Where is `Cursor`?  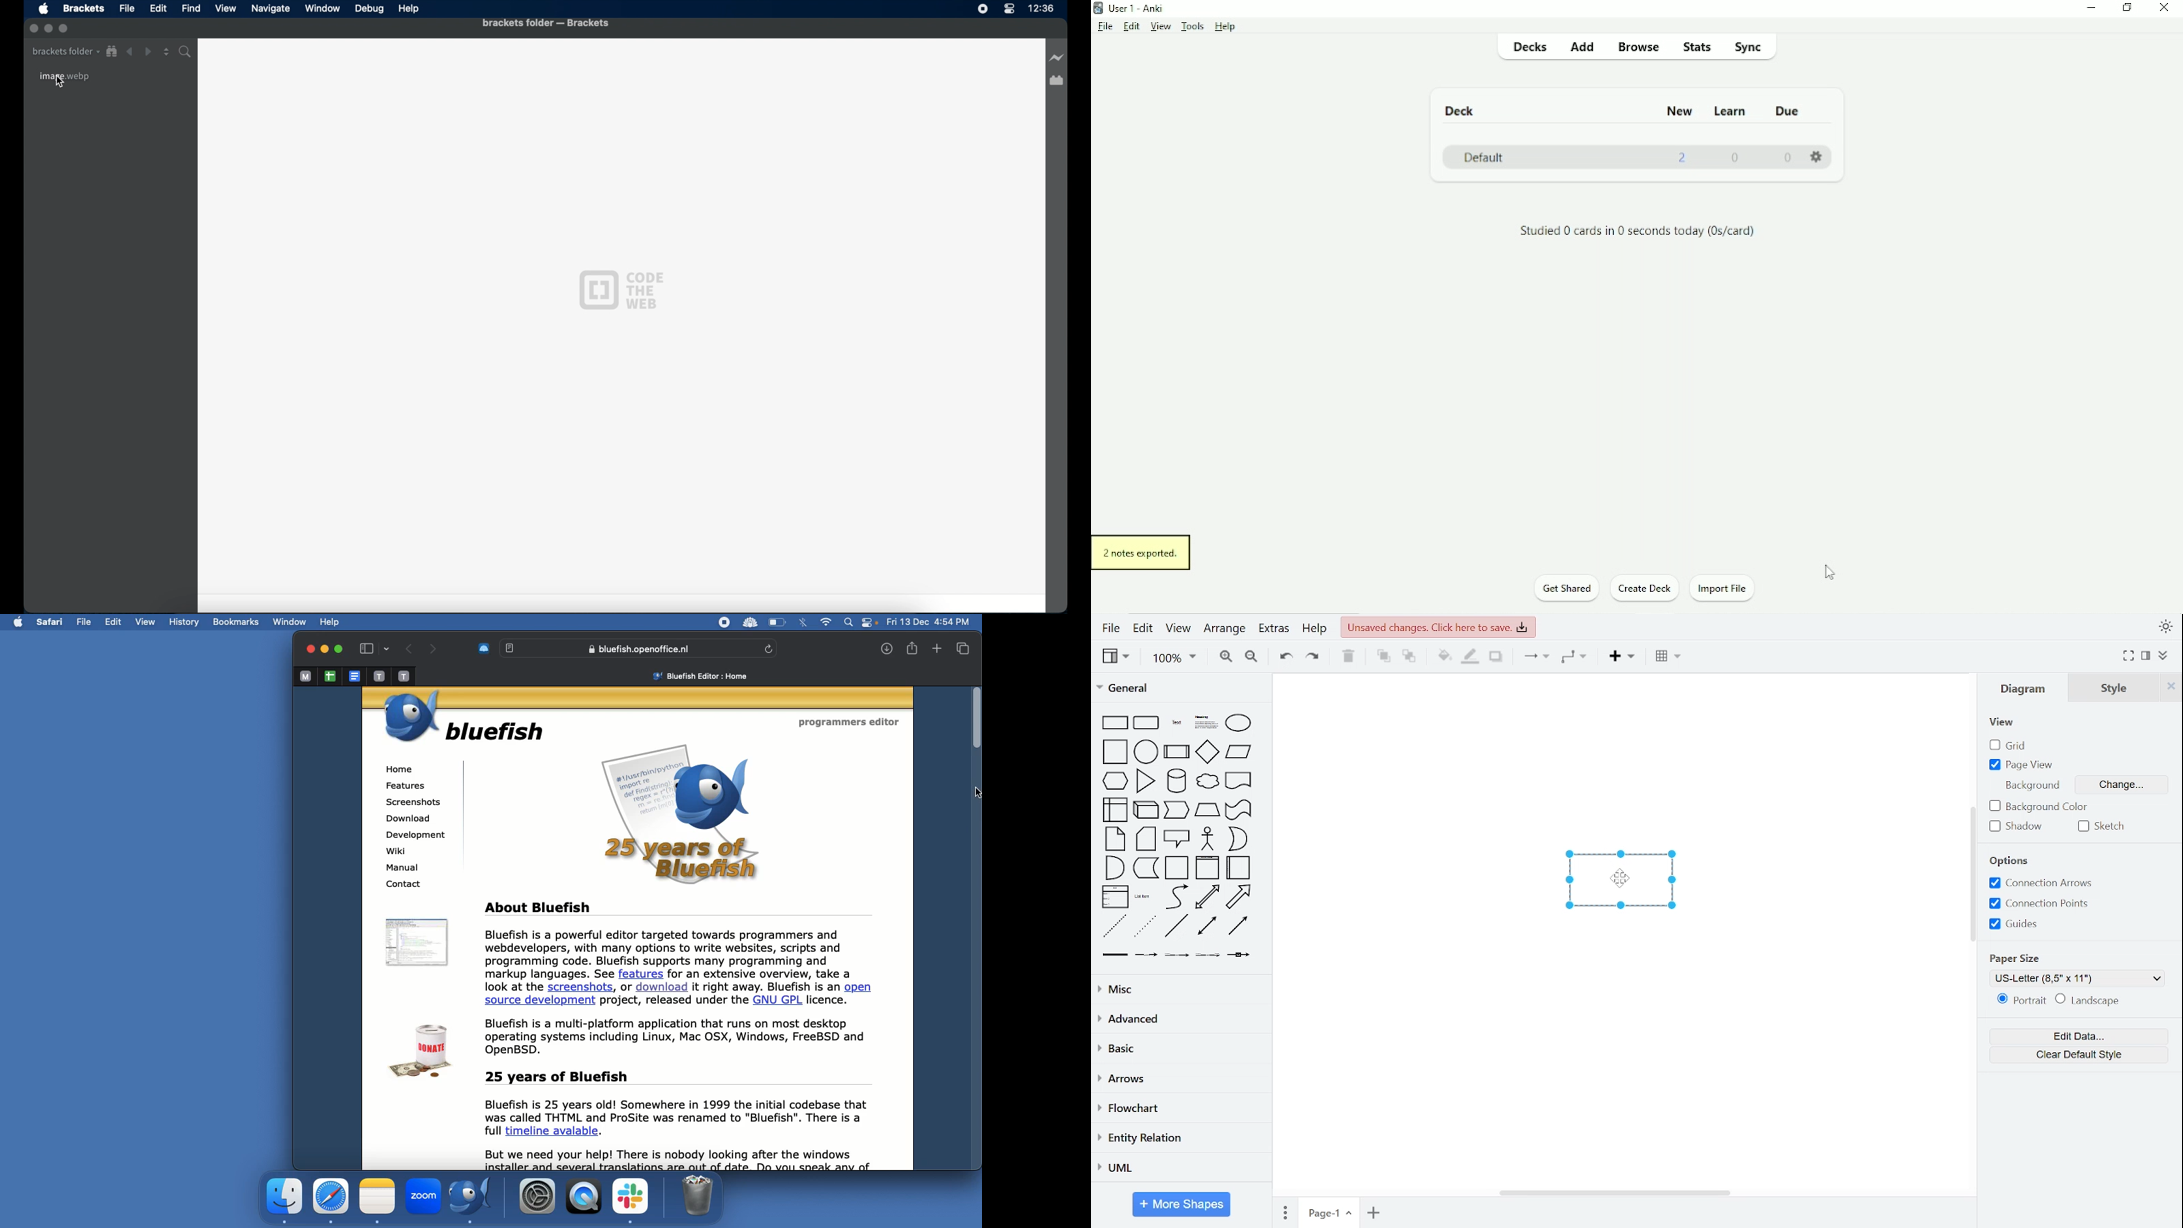
Cursor is located at coordinates (1828, 572).